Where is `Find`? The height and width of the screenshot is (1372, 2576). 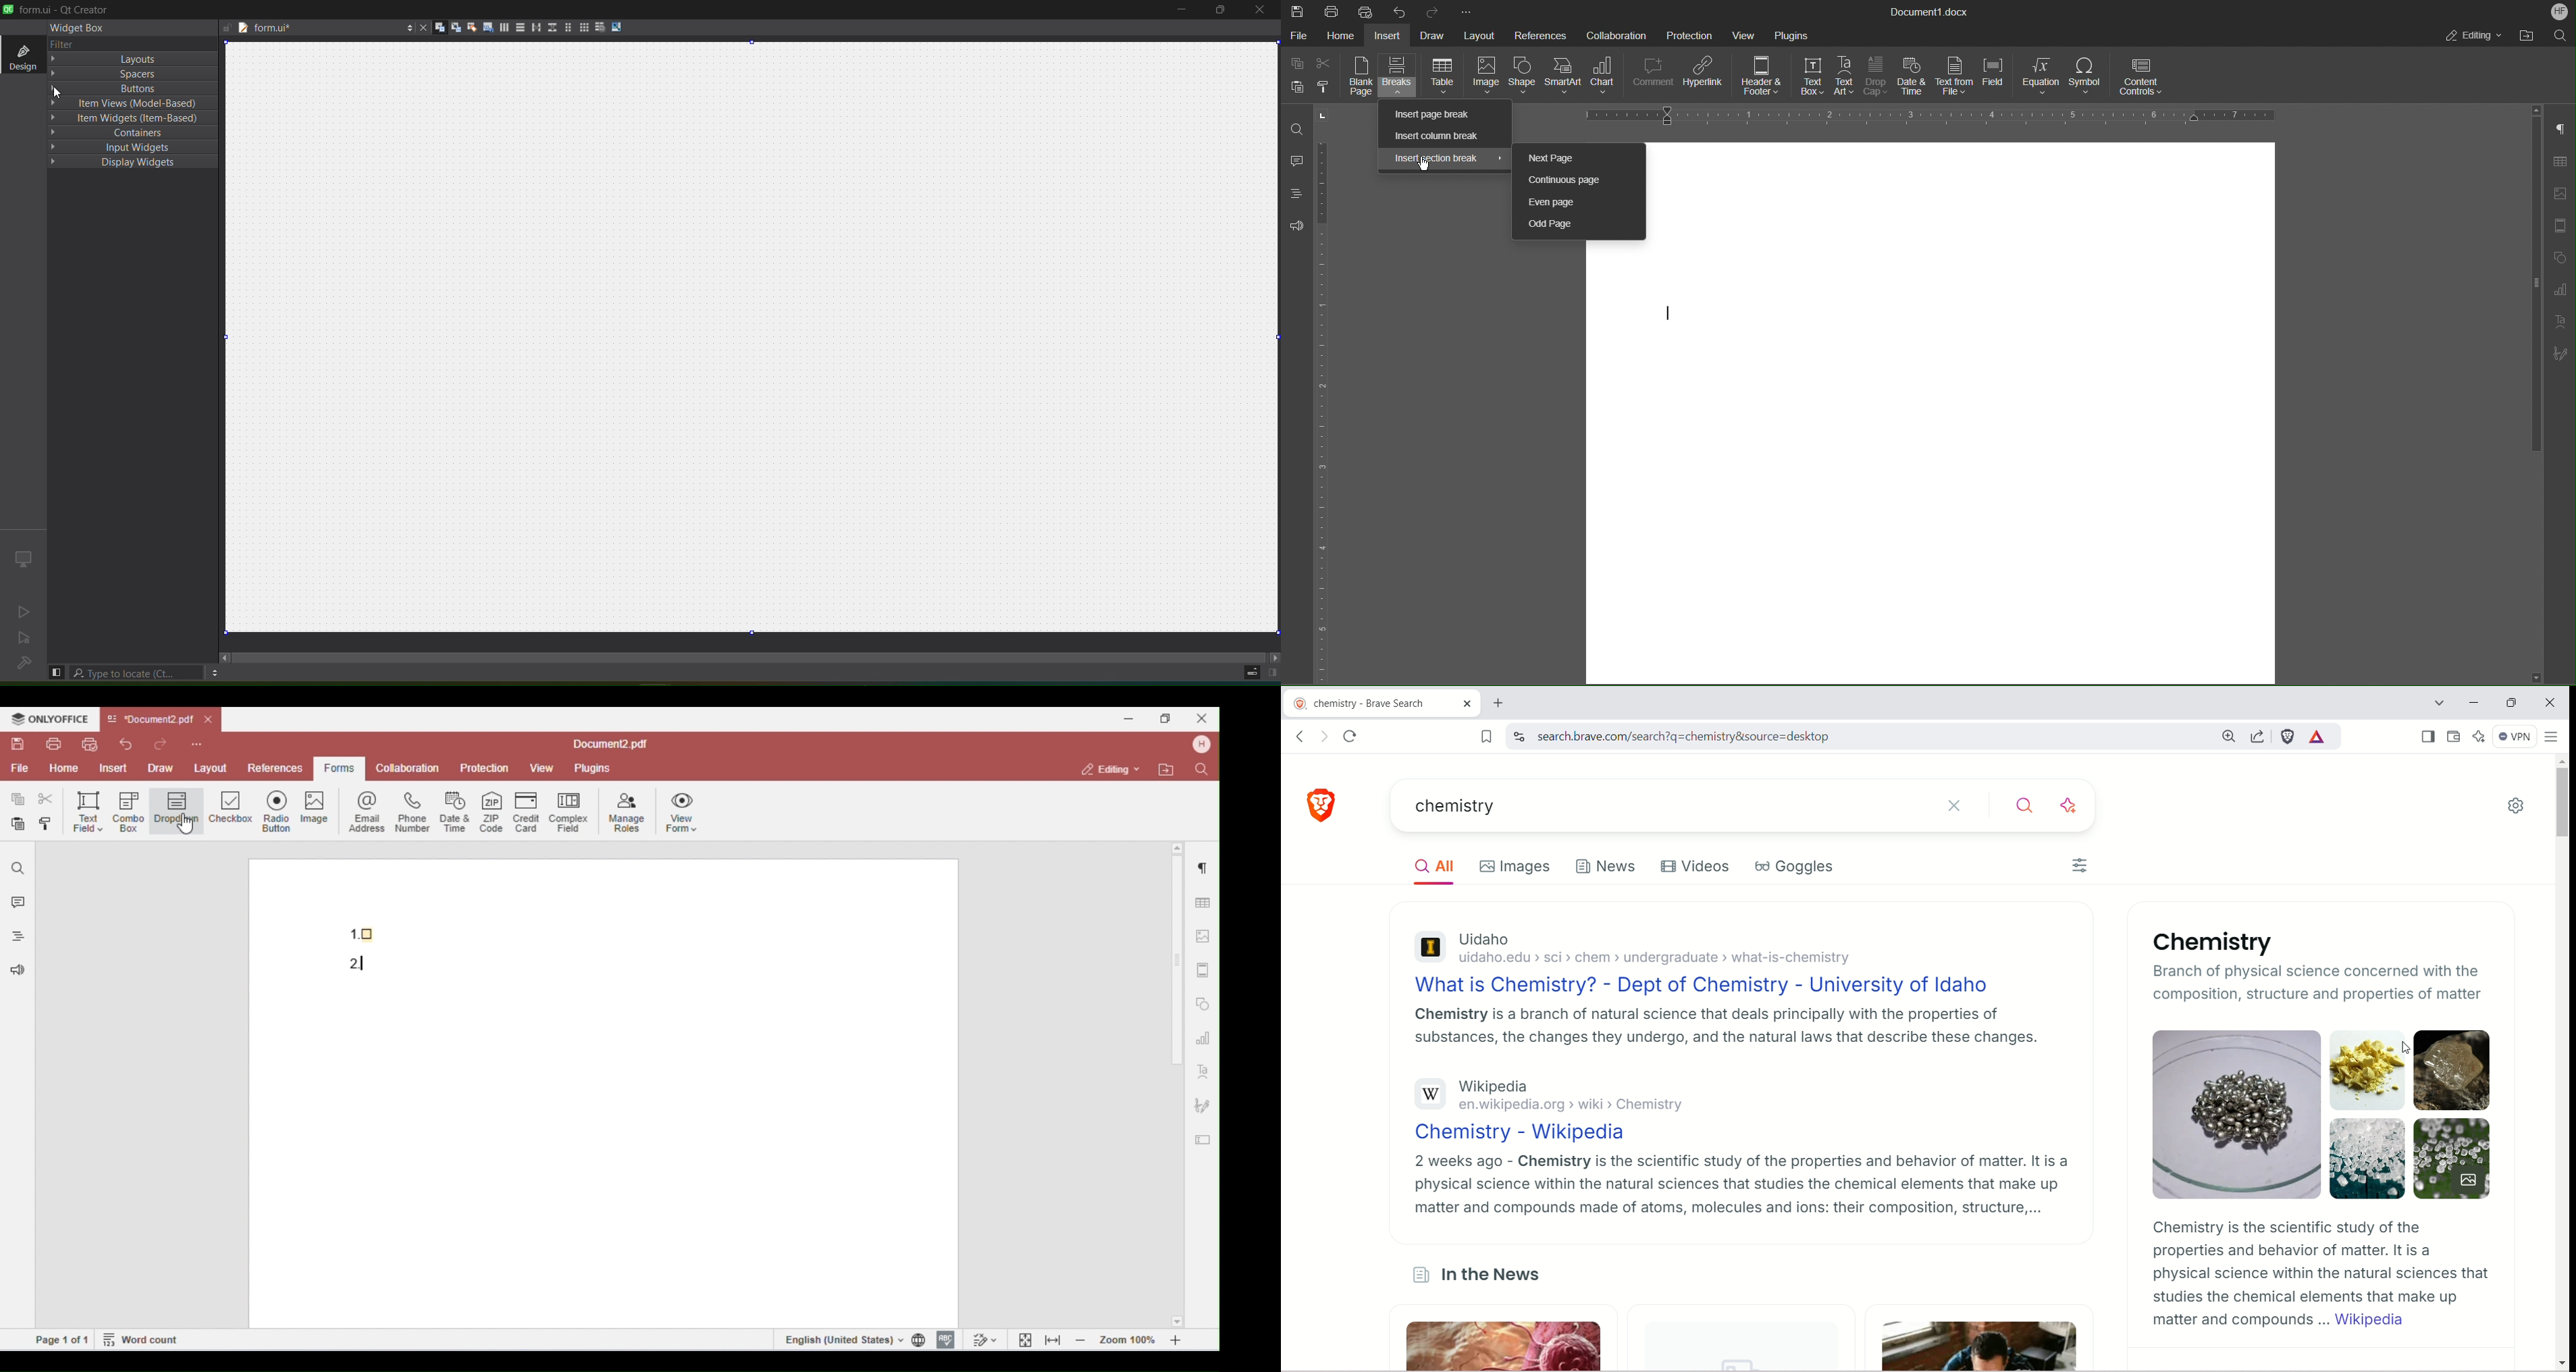
Find is located at coordinates (1297, 130).